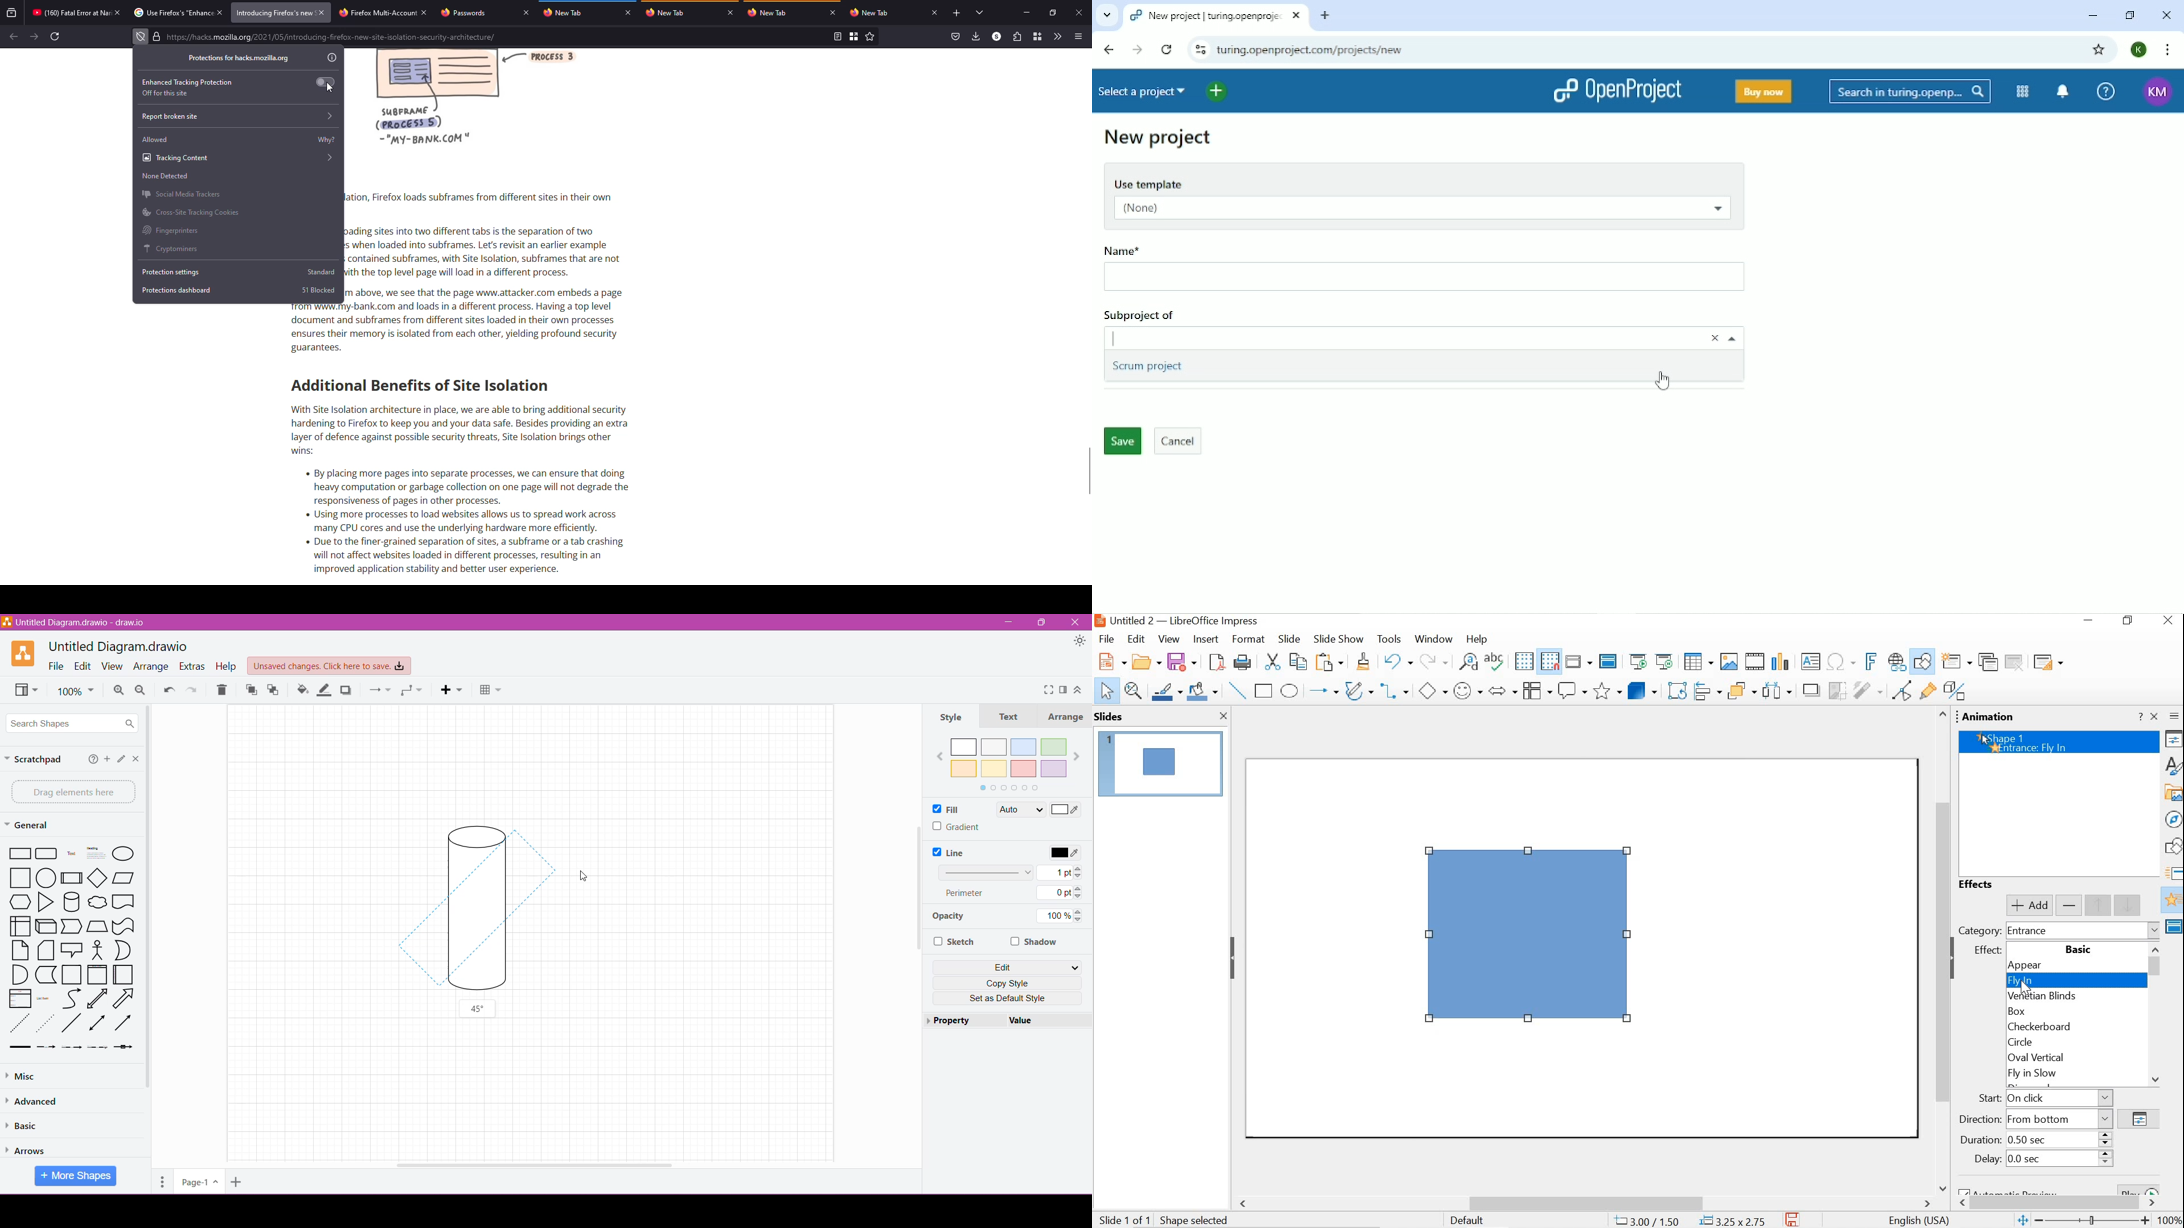 This screenshot has height=1232, width=2184. Describe the element at coordinates (2016, 664) in the screenshot. I see `delete slide` at that location.